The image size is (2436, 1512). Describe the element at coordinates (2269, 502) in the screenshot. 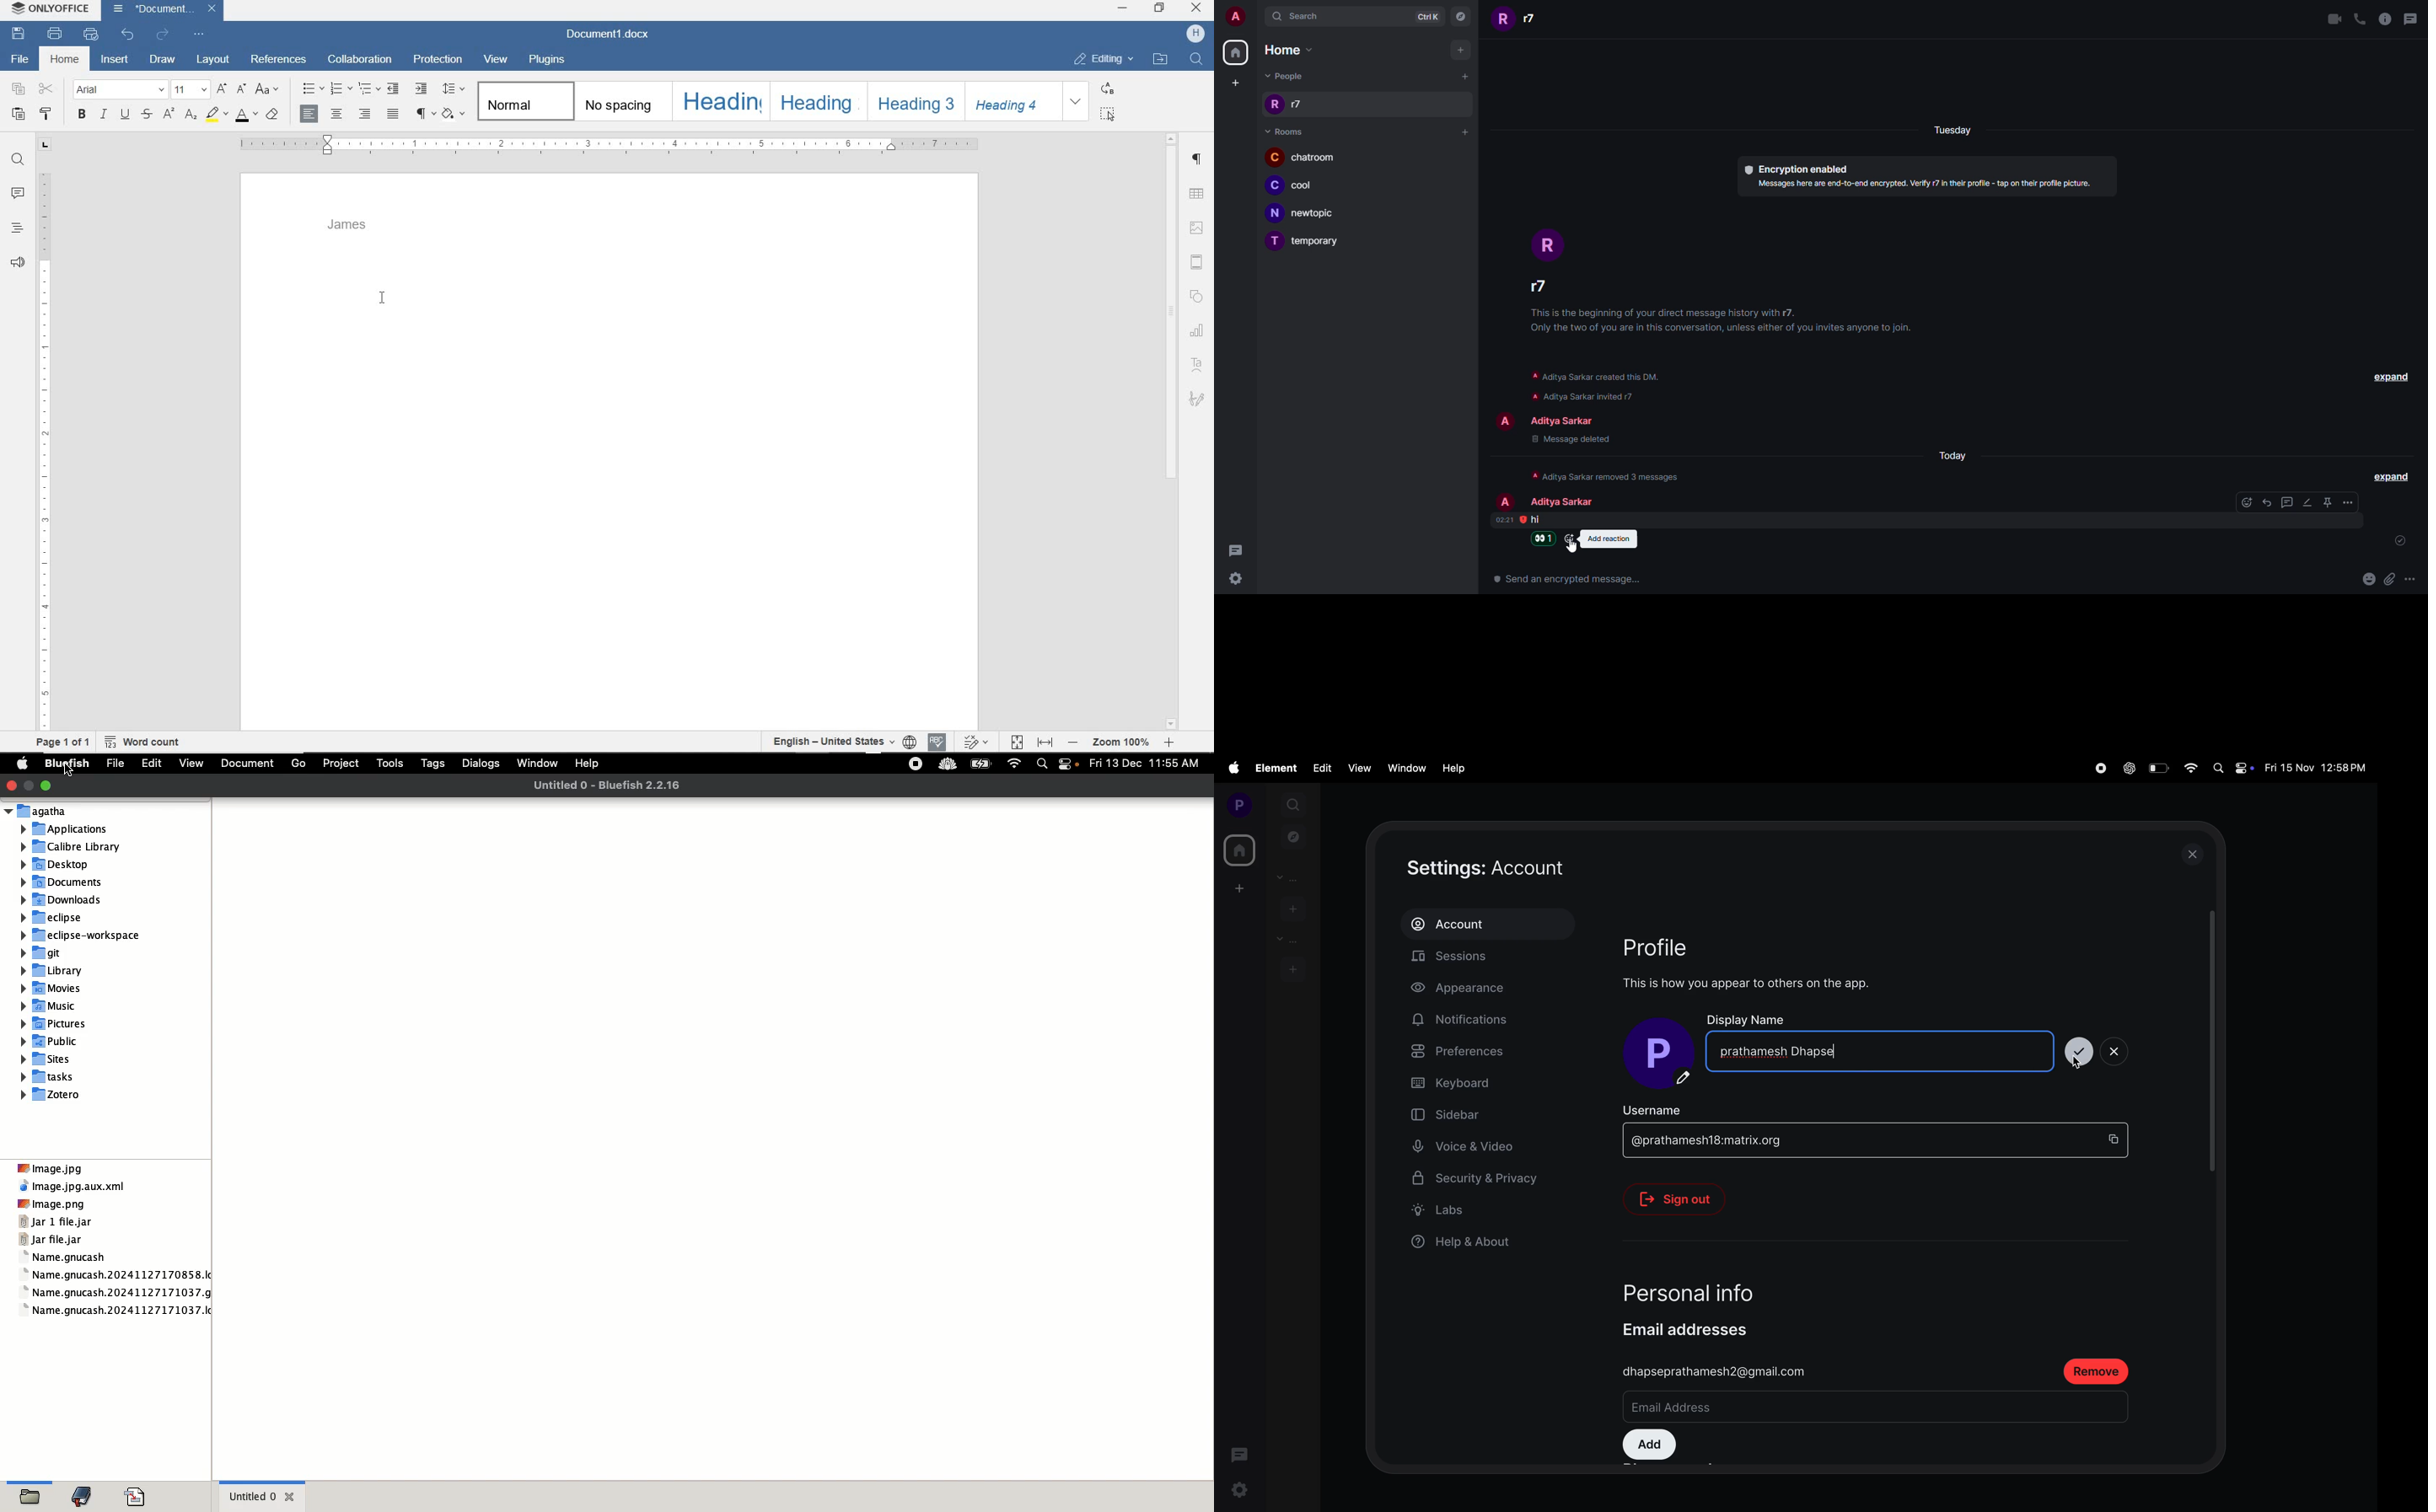

I see `reply` at that location.